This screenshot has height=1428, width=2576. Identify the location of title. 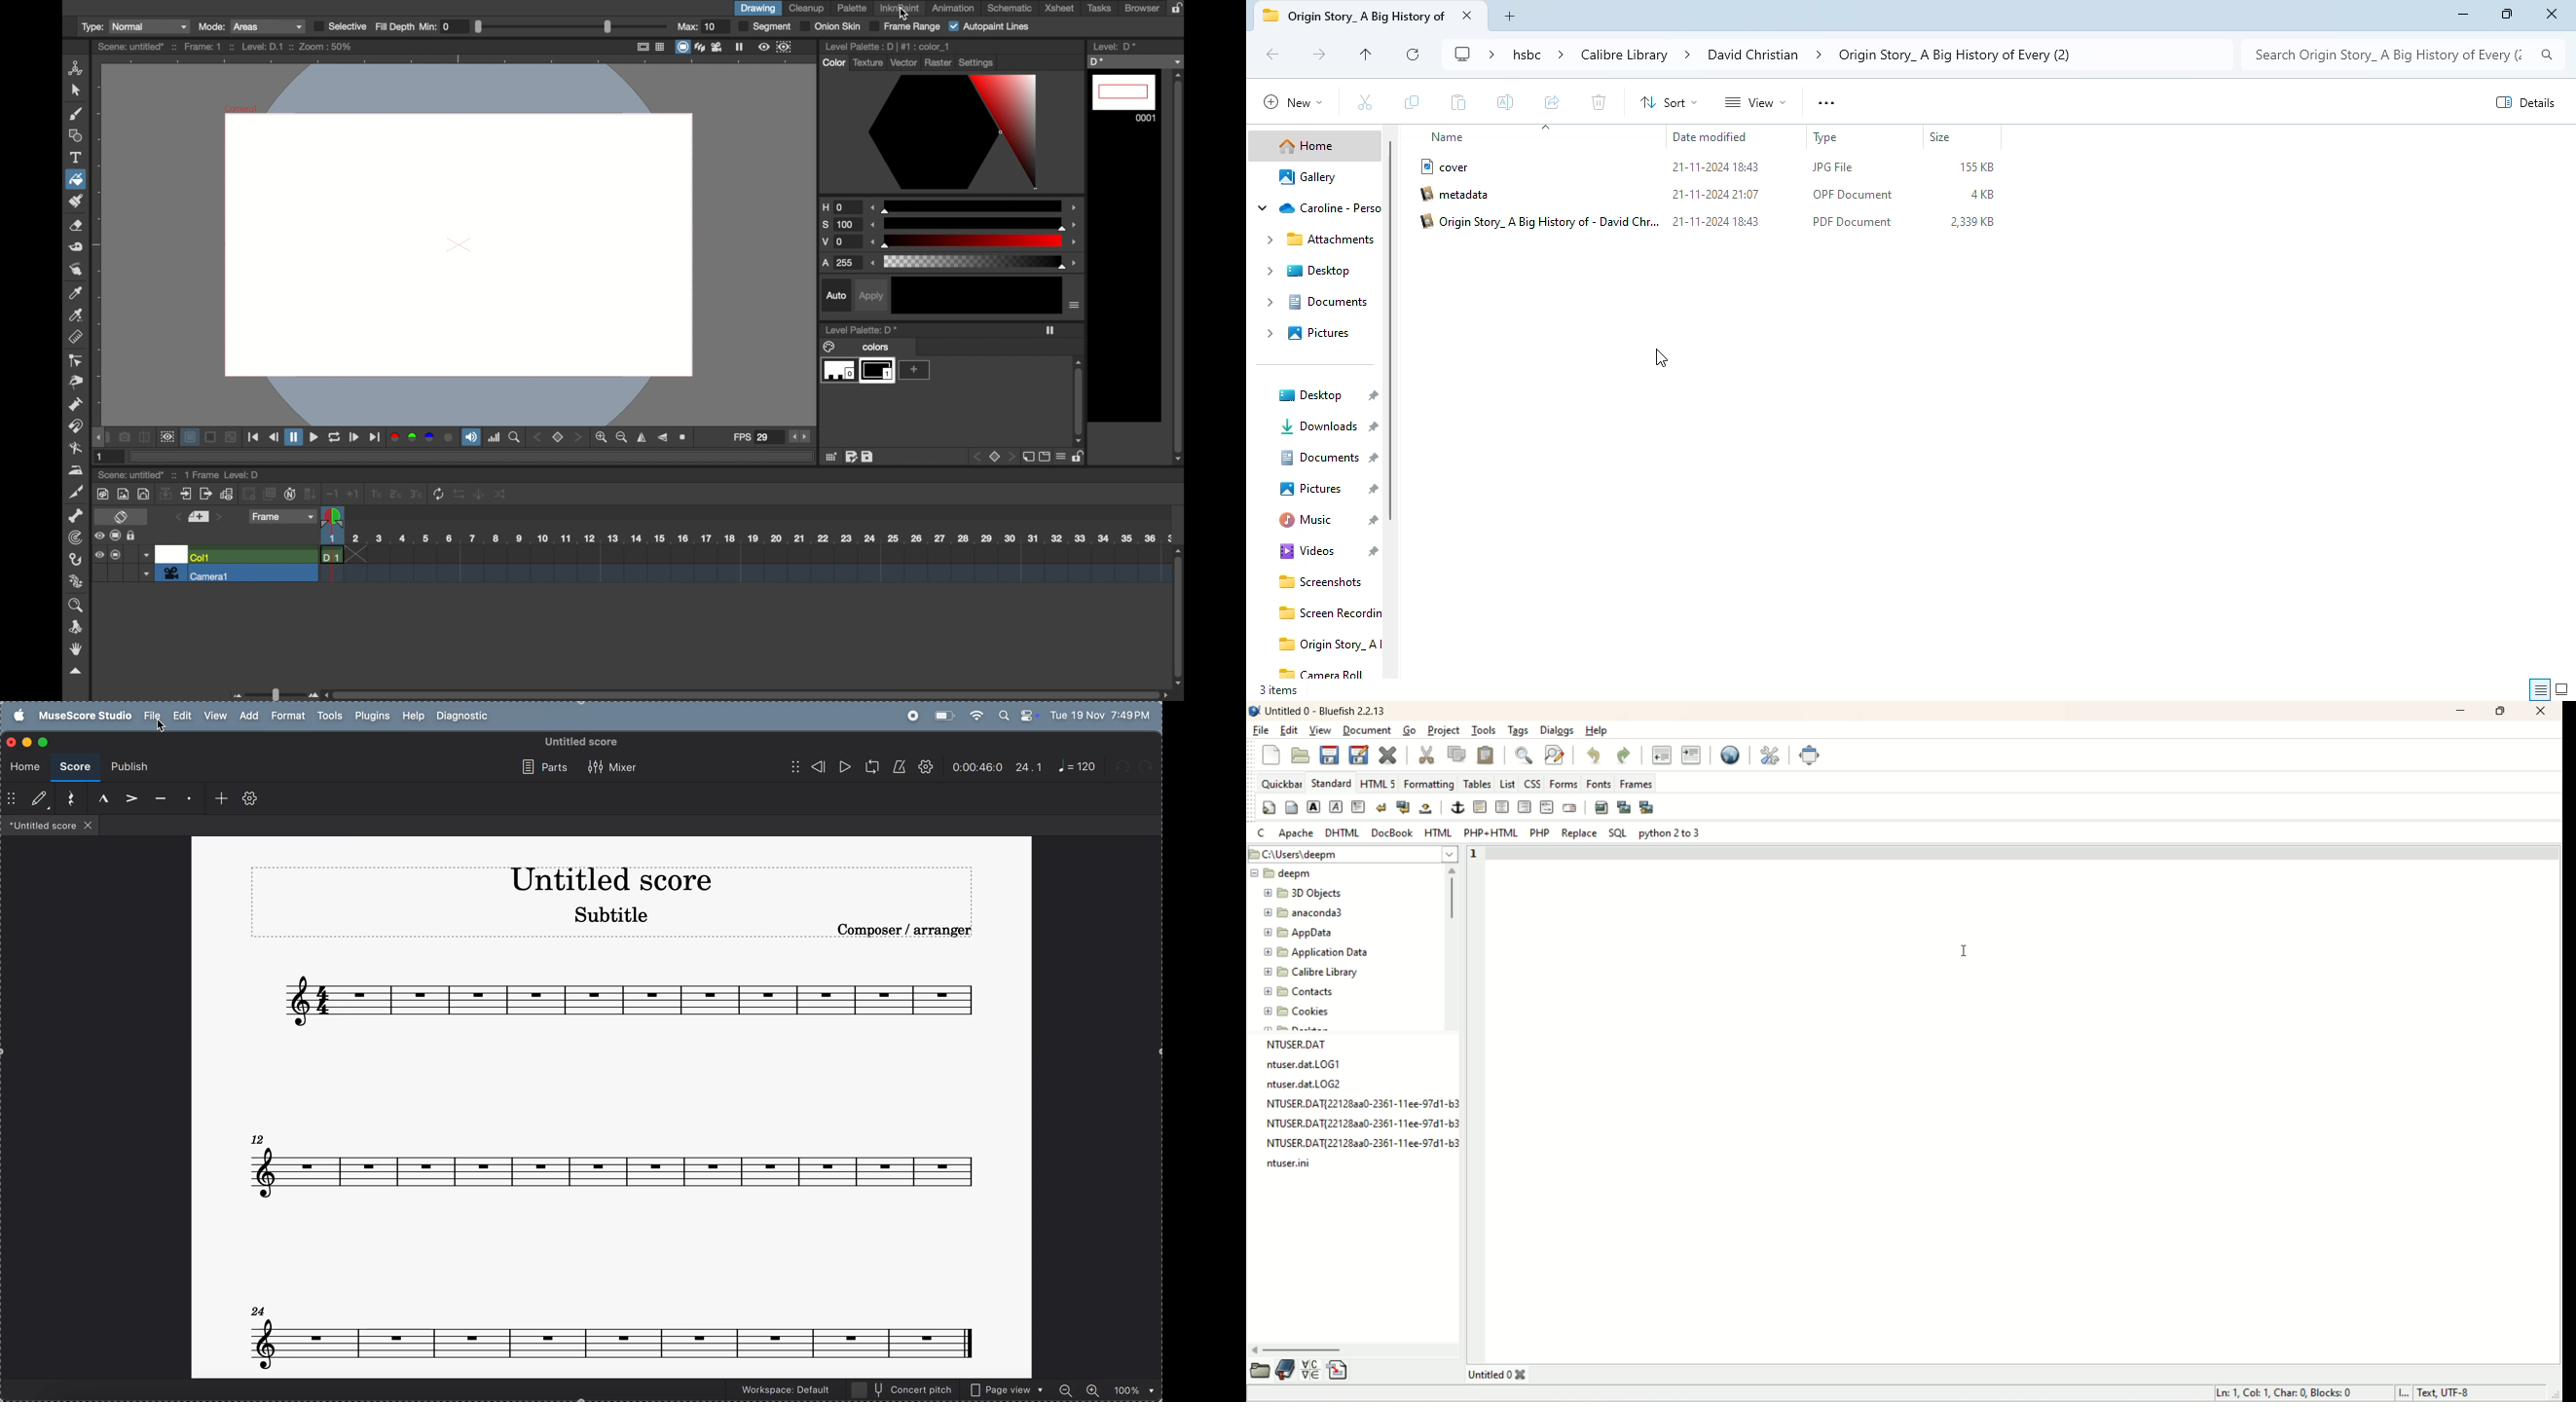
(1329, 710).